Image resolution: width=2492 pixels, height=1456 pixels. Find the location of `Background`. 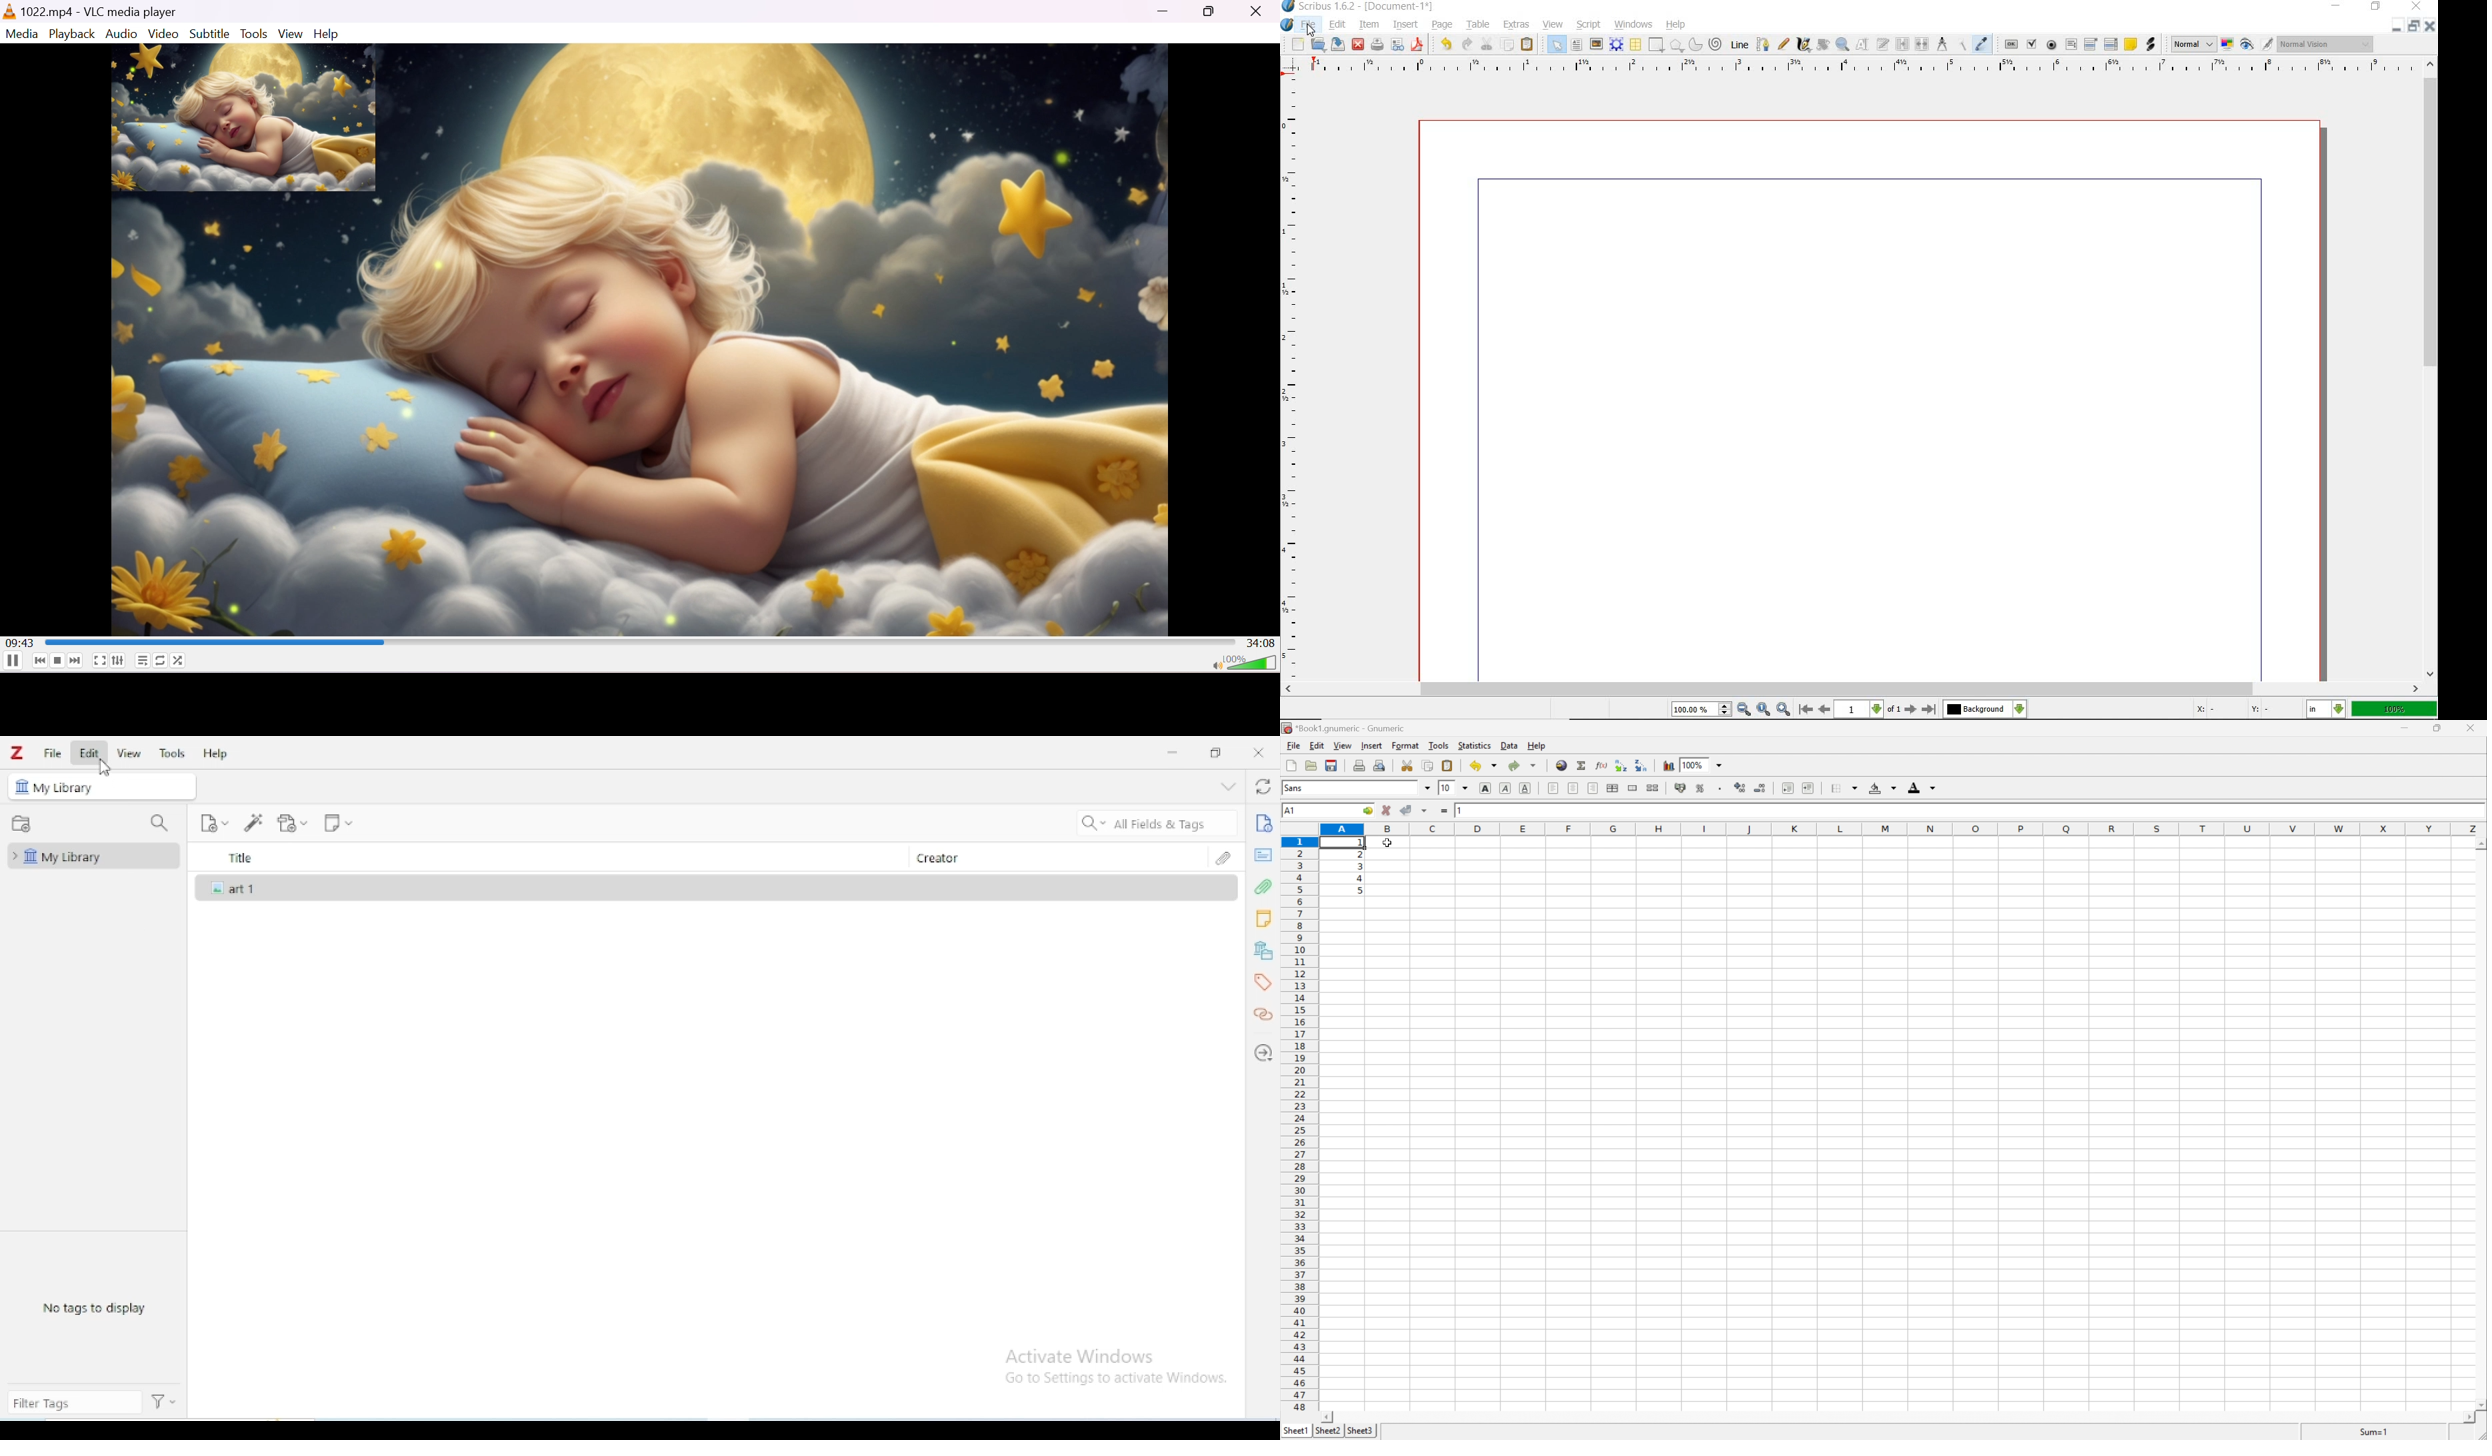

Background is located at coordinates (1883, 787).